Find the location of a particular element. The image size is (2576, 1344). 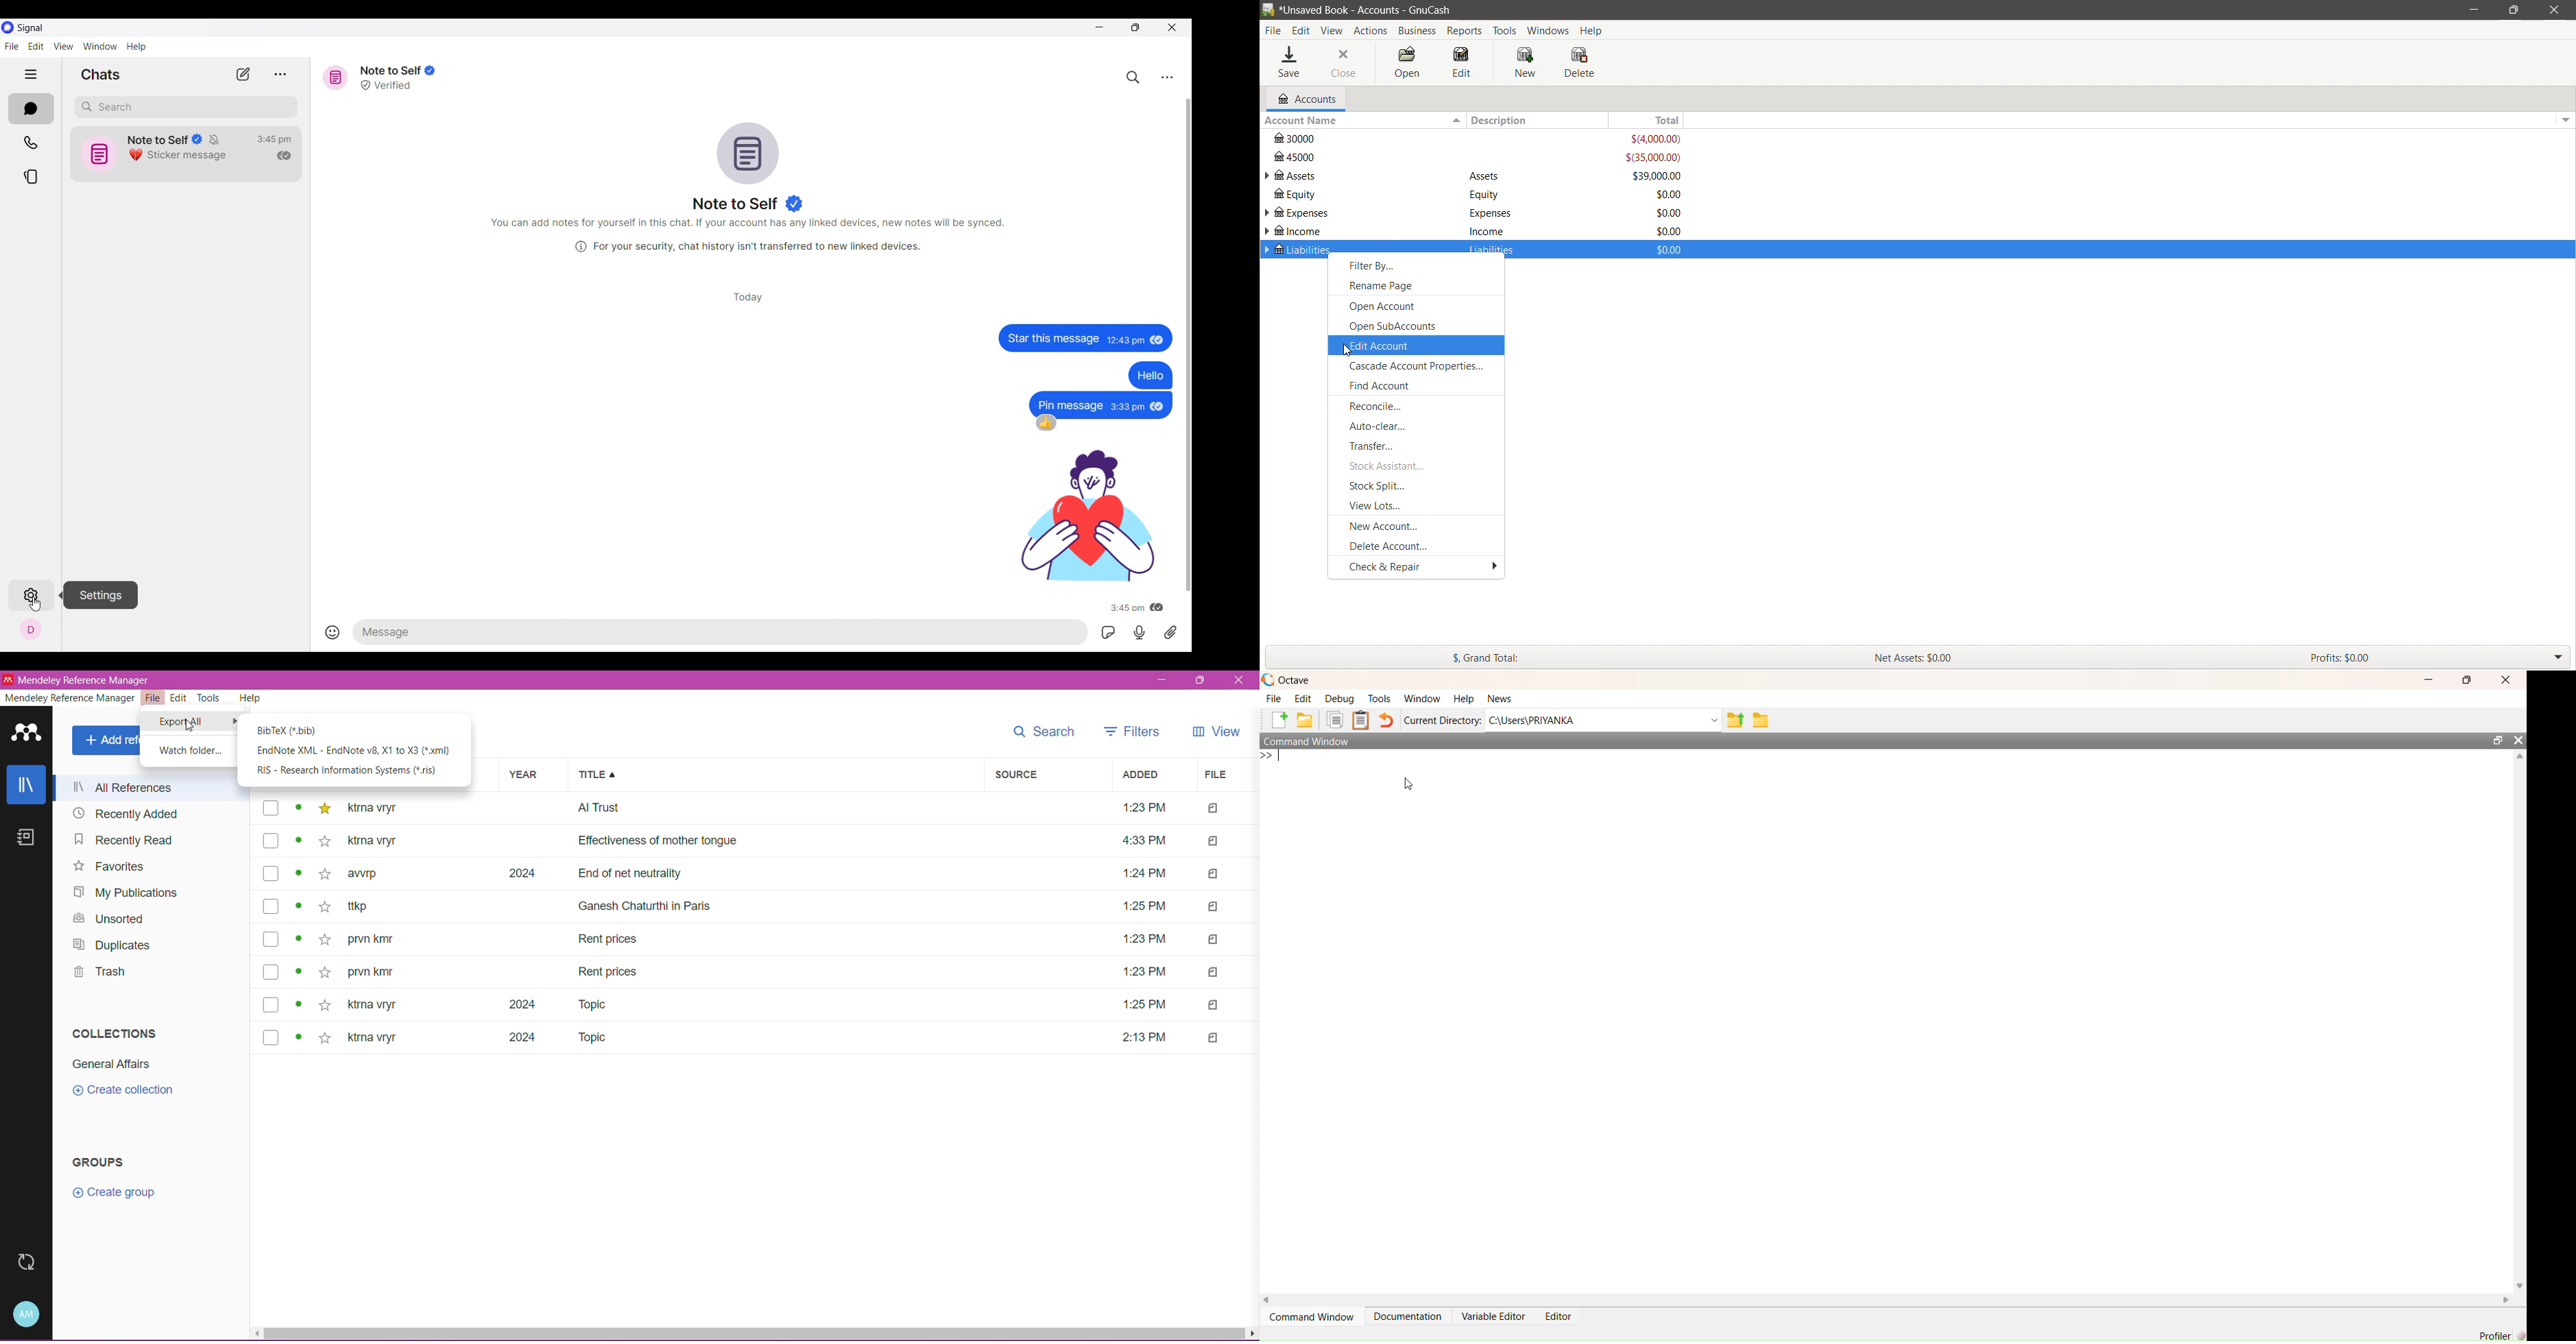

Search box is located at coordinates (186, 107).